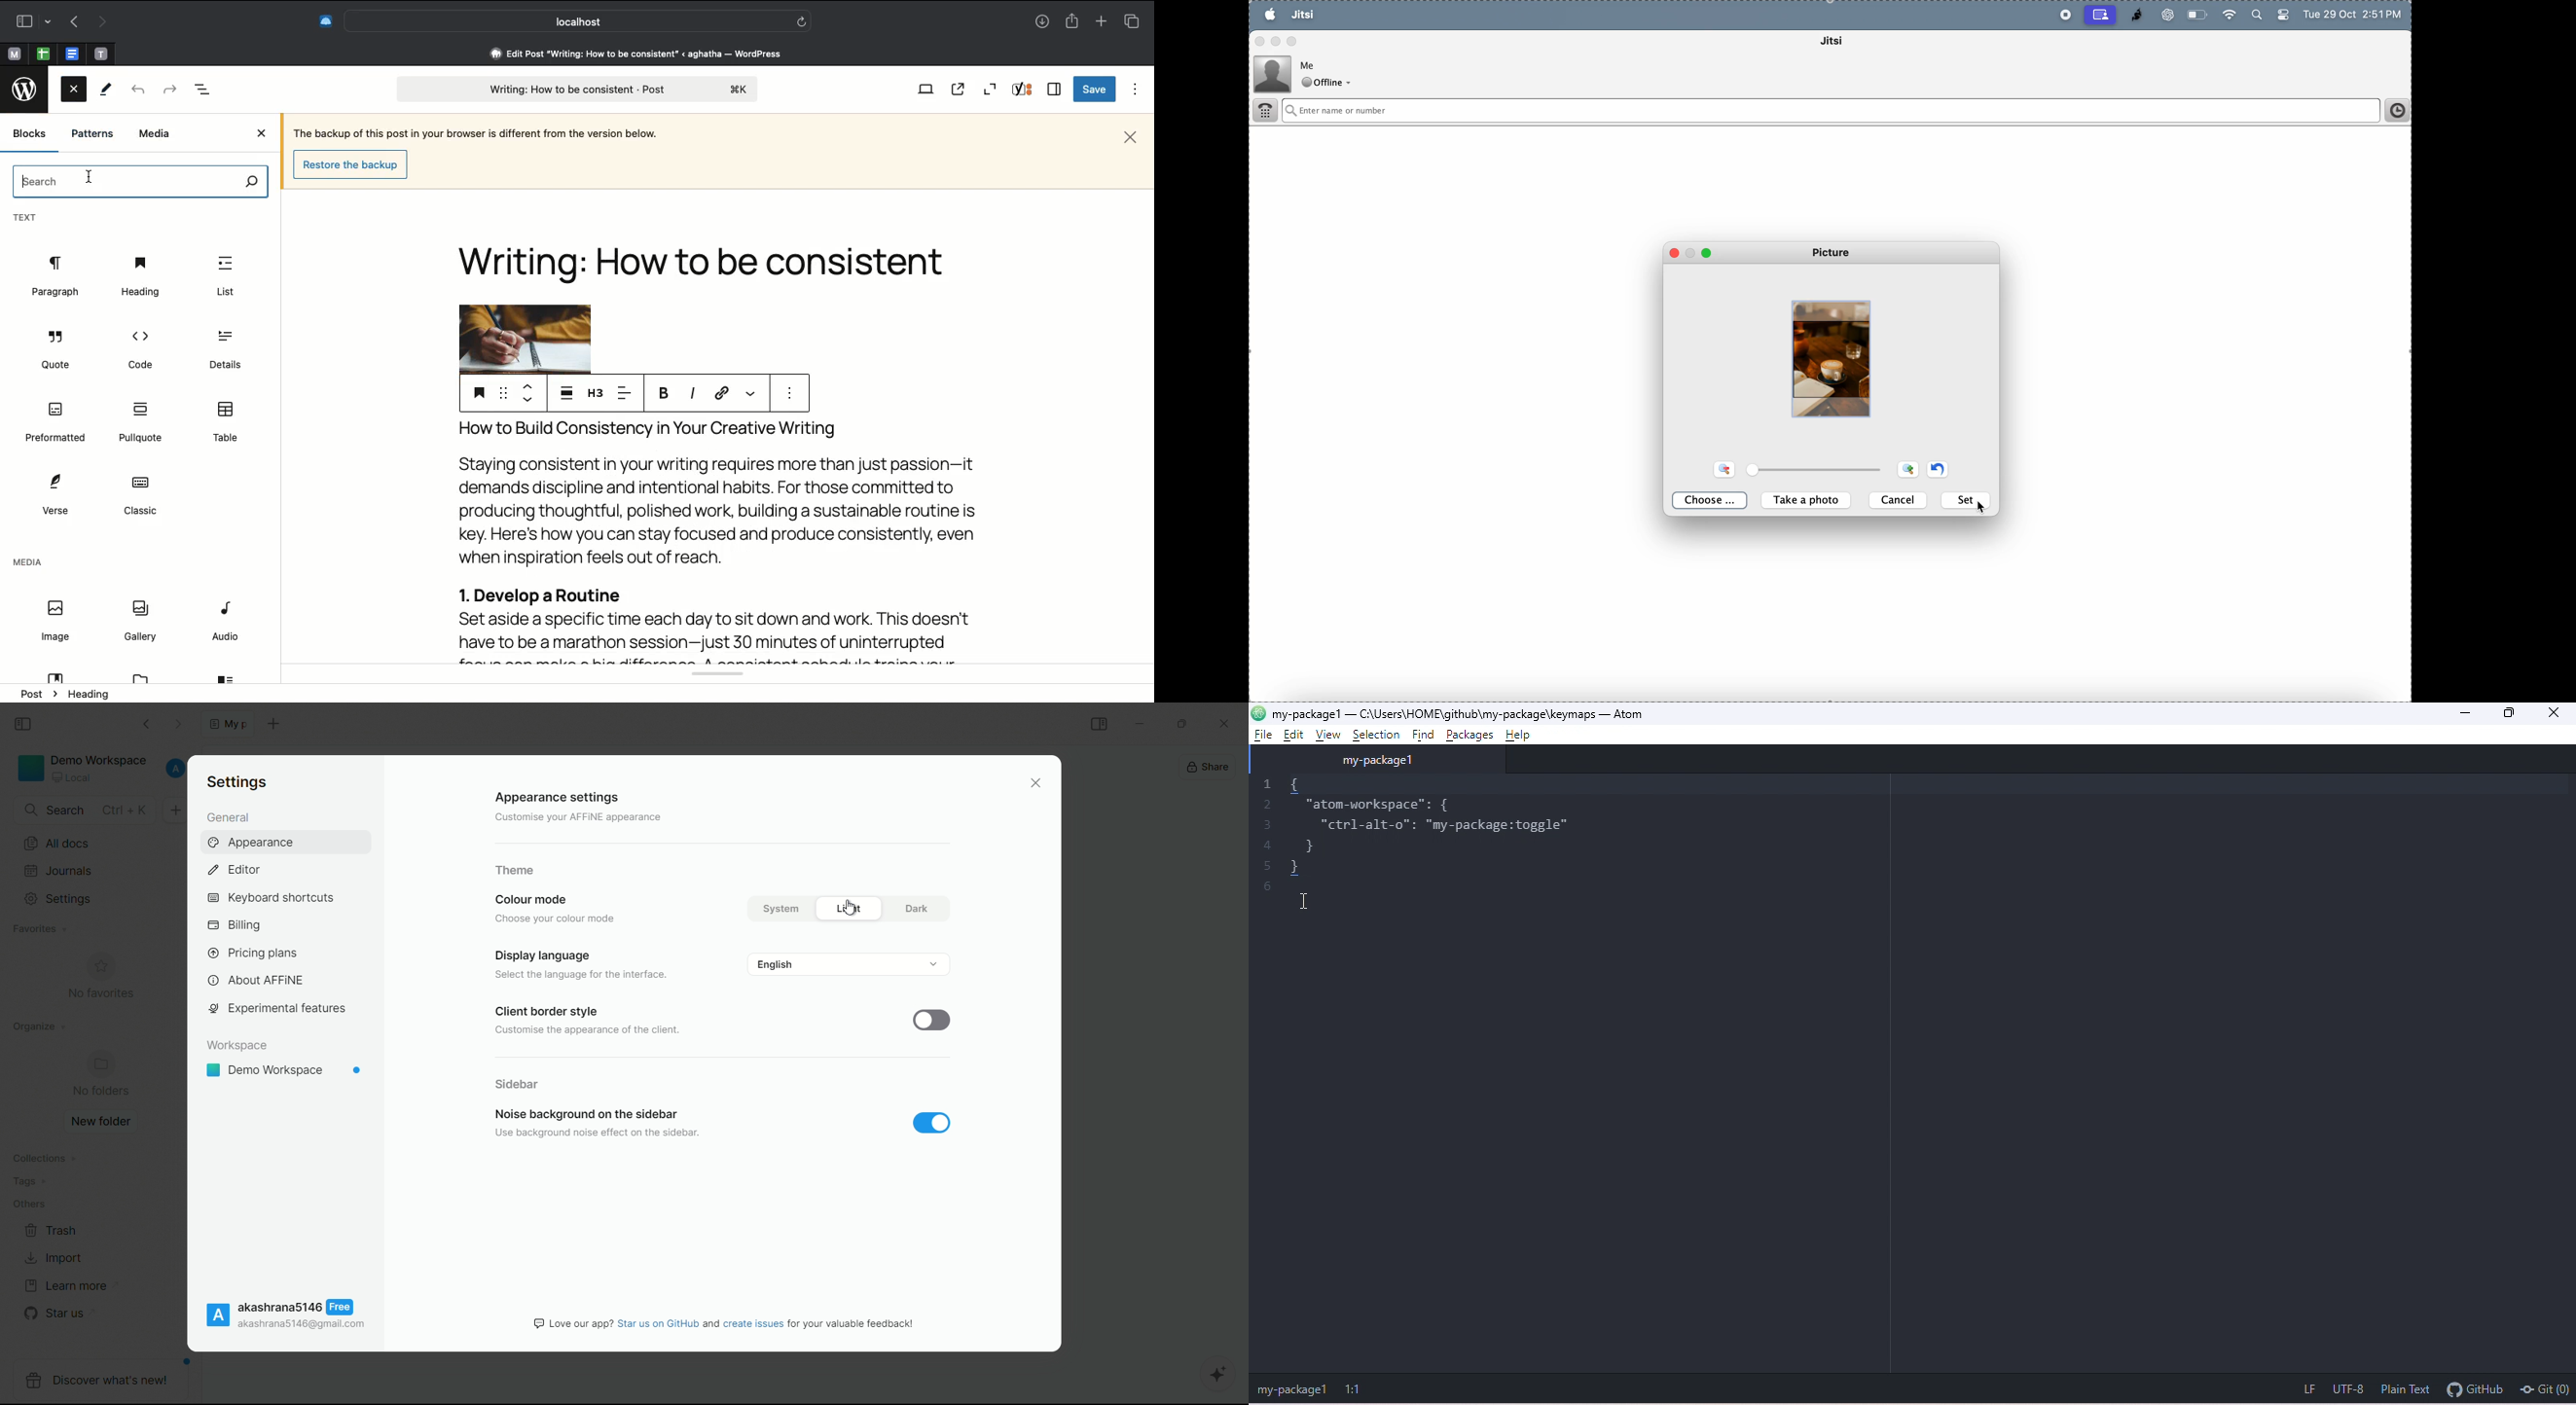 Image resolution: width=2576 pixels, height=1428 pixels. I want to click on billing, so click(236, 926).